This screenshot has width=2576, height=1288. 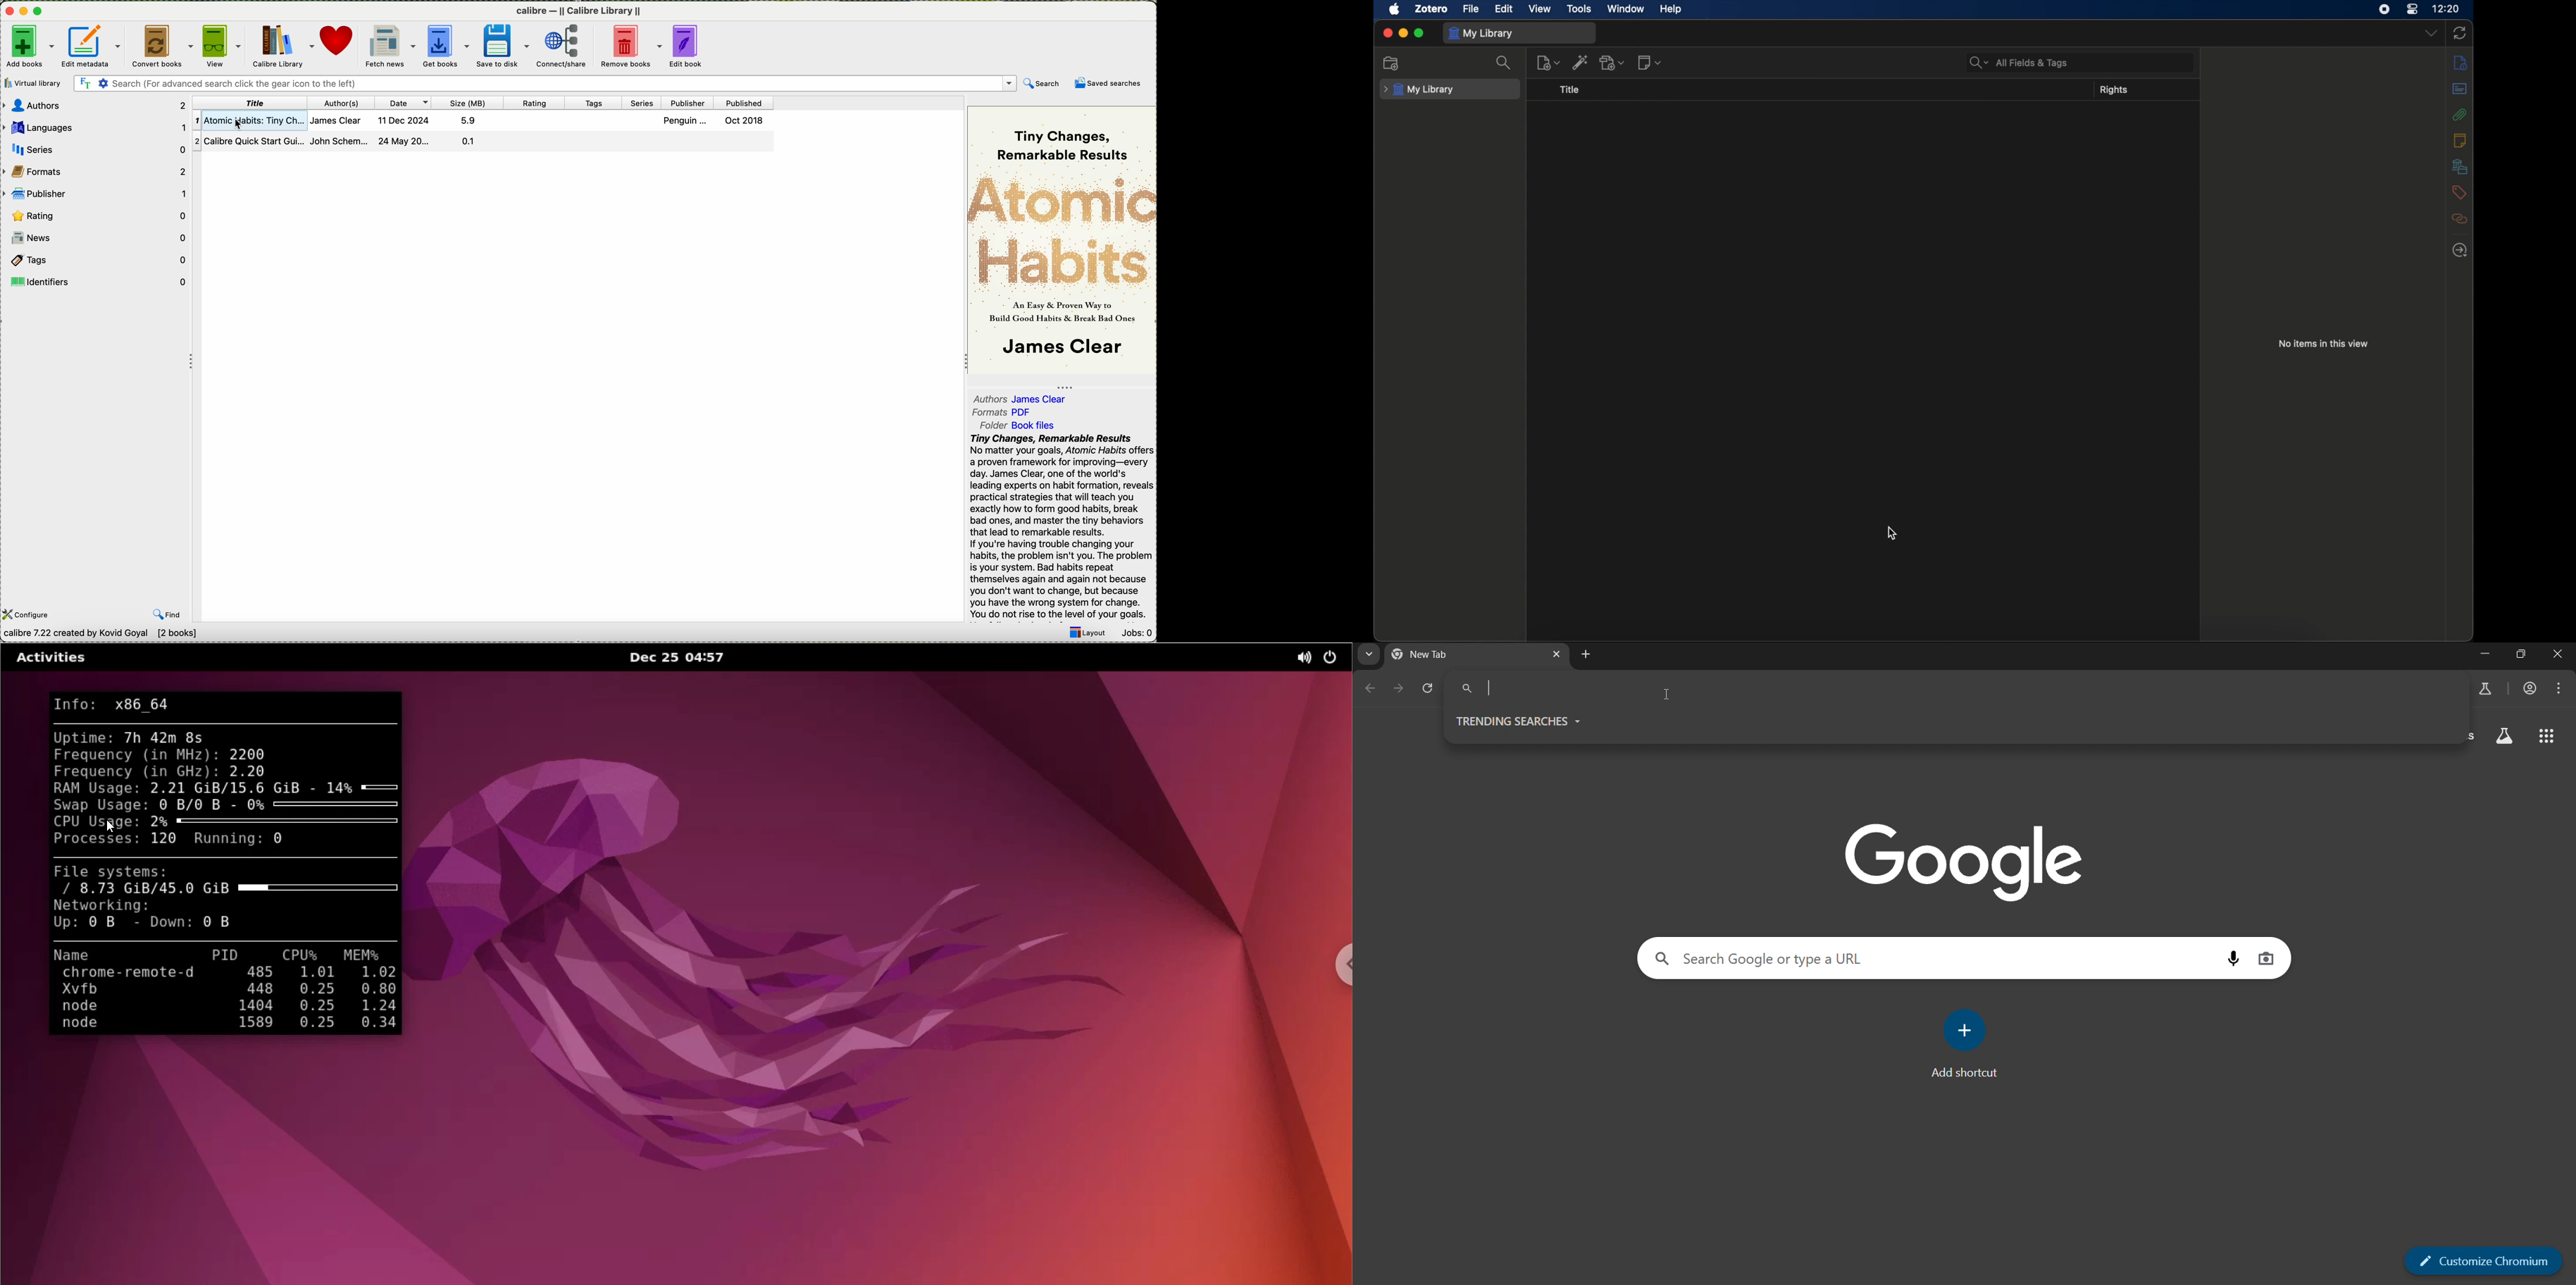 What do you see at coordinates (1667, 696) in the screenshot?
I see `cursor` at bounding box center [1667, 696].